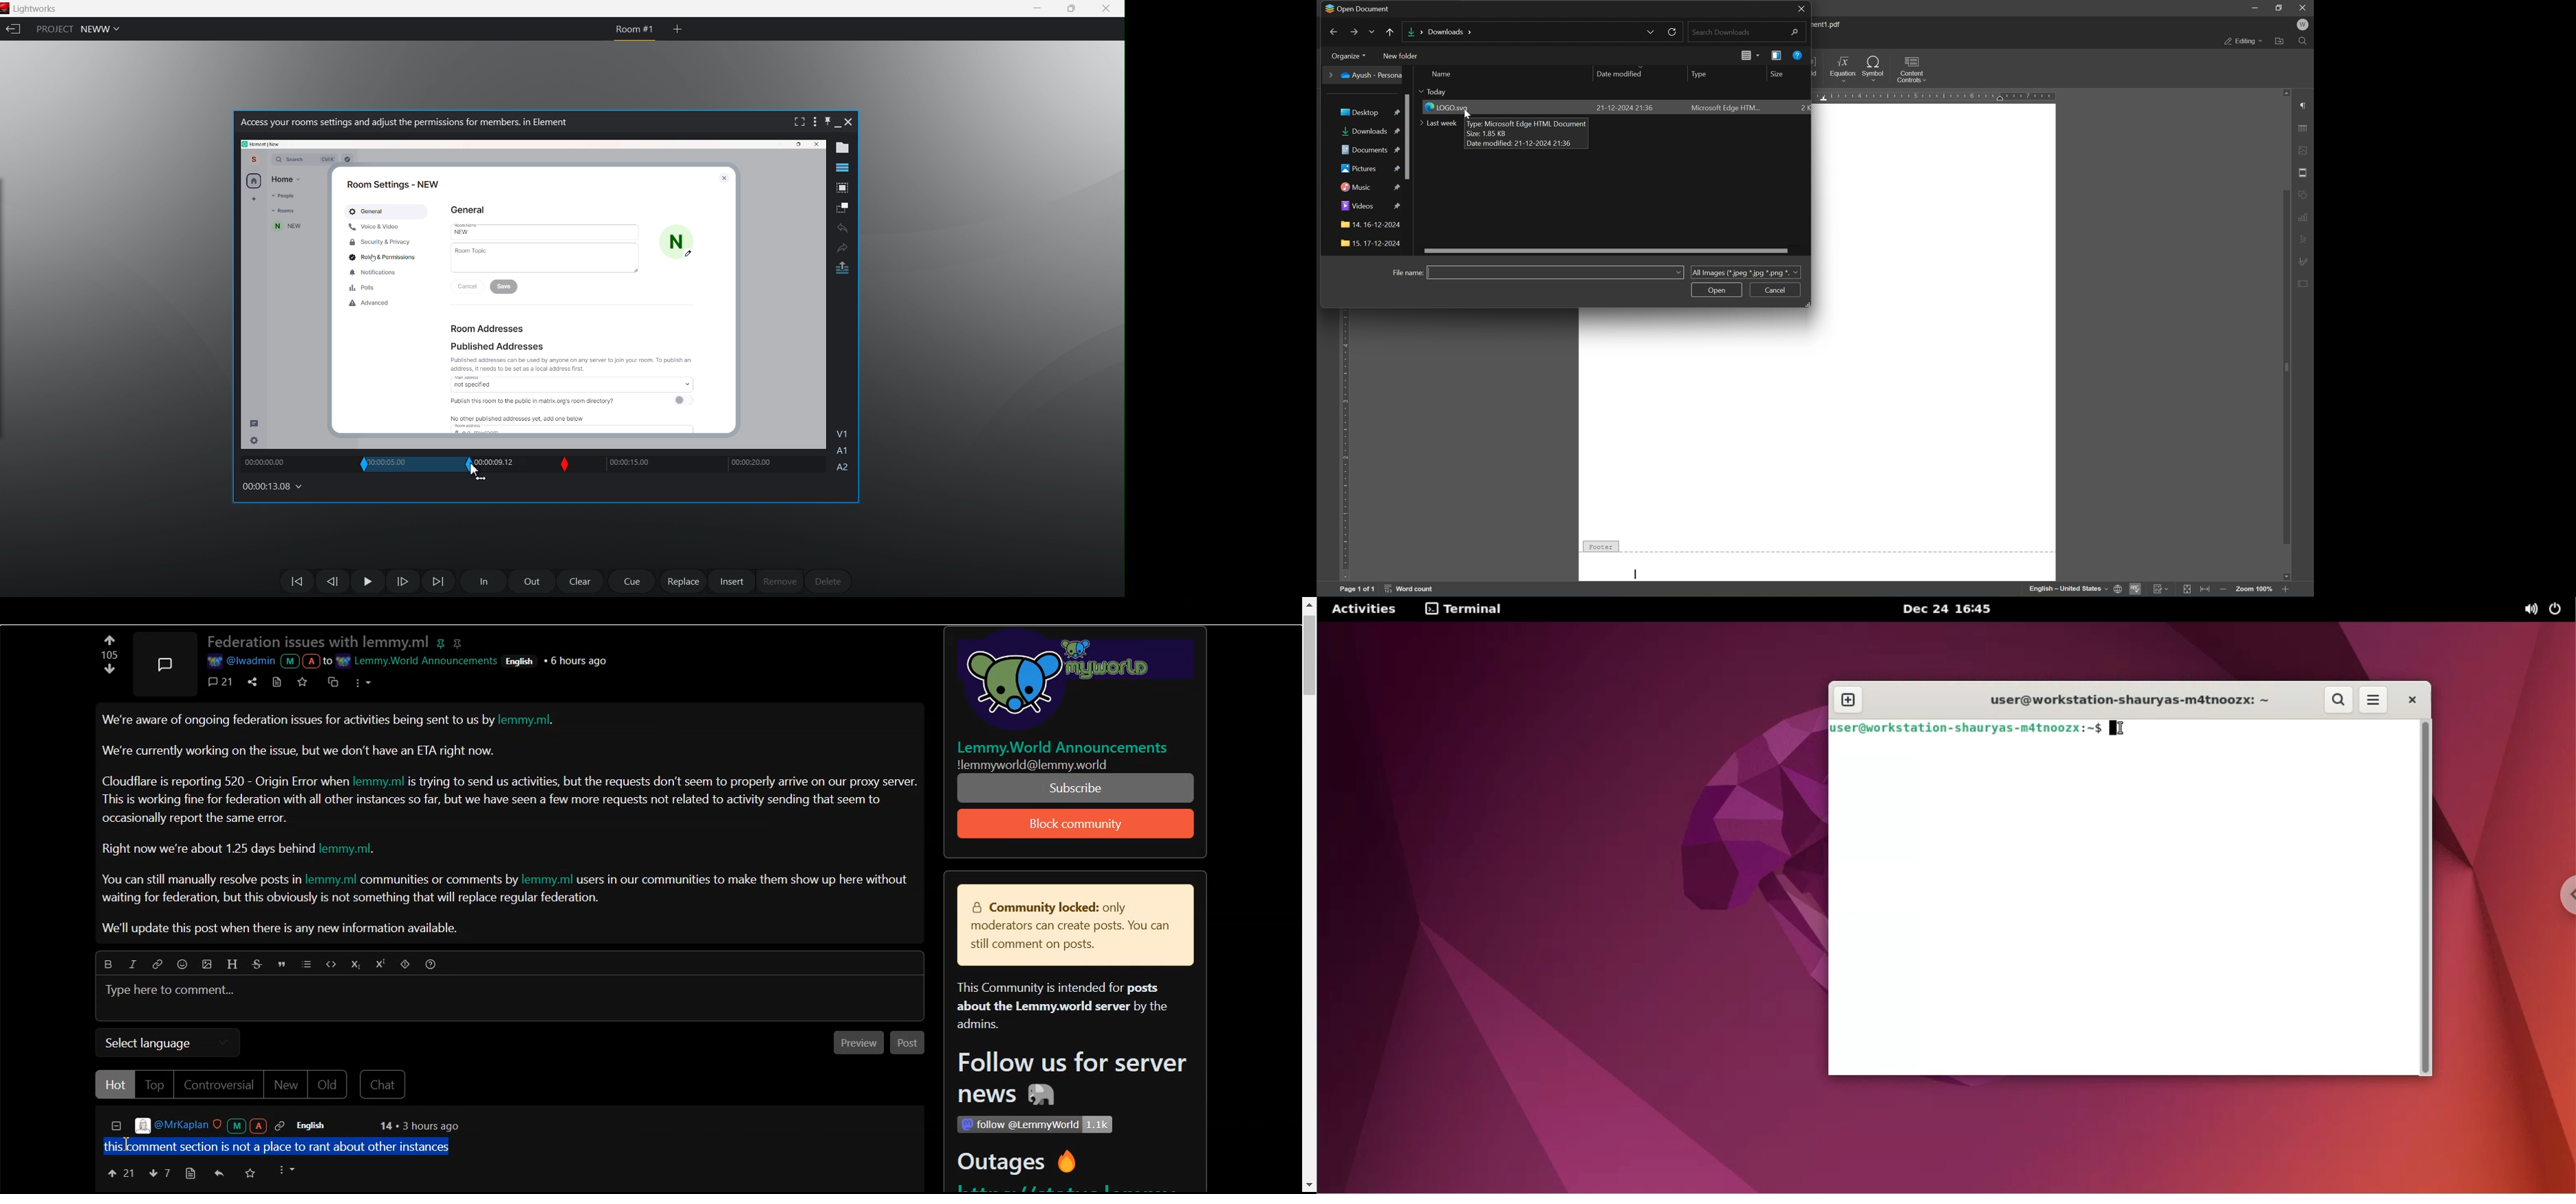  What do you see at coordinates (384, 257) in the screenshot?
I see `Roid & Permissions` at bounding box center [384, 257].